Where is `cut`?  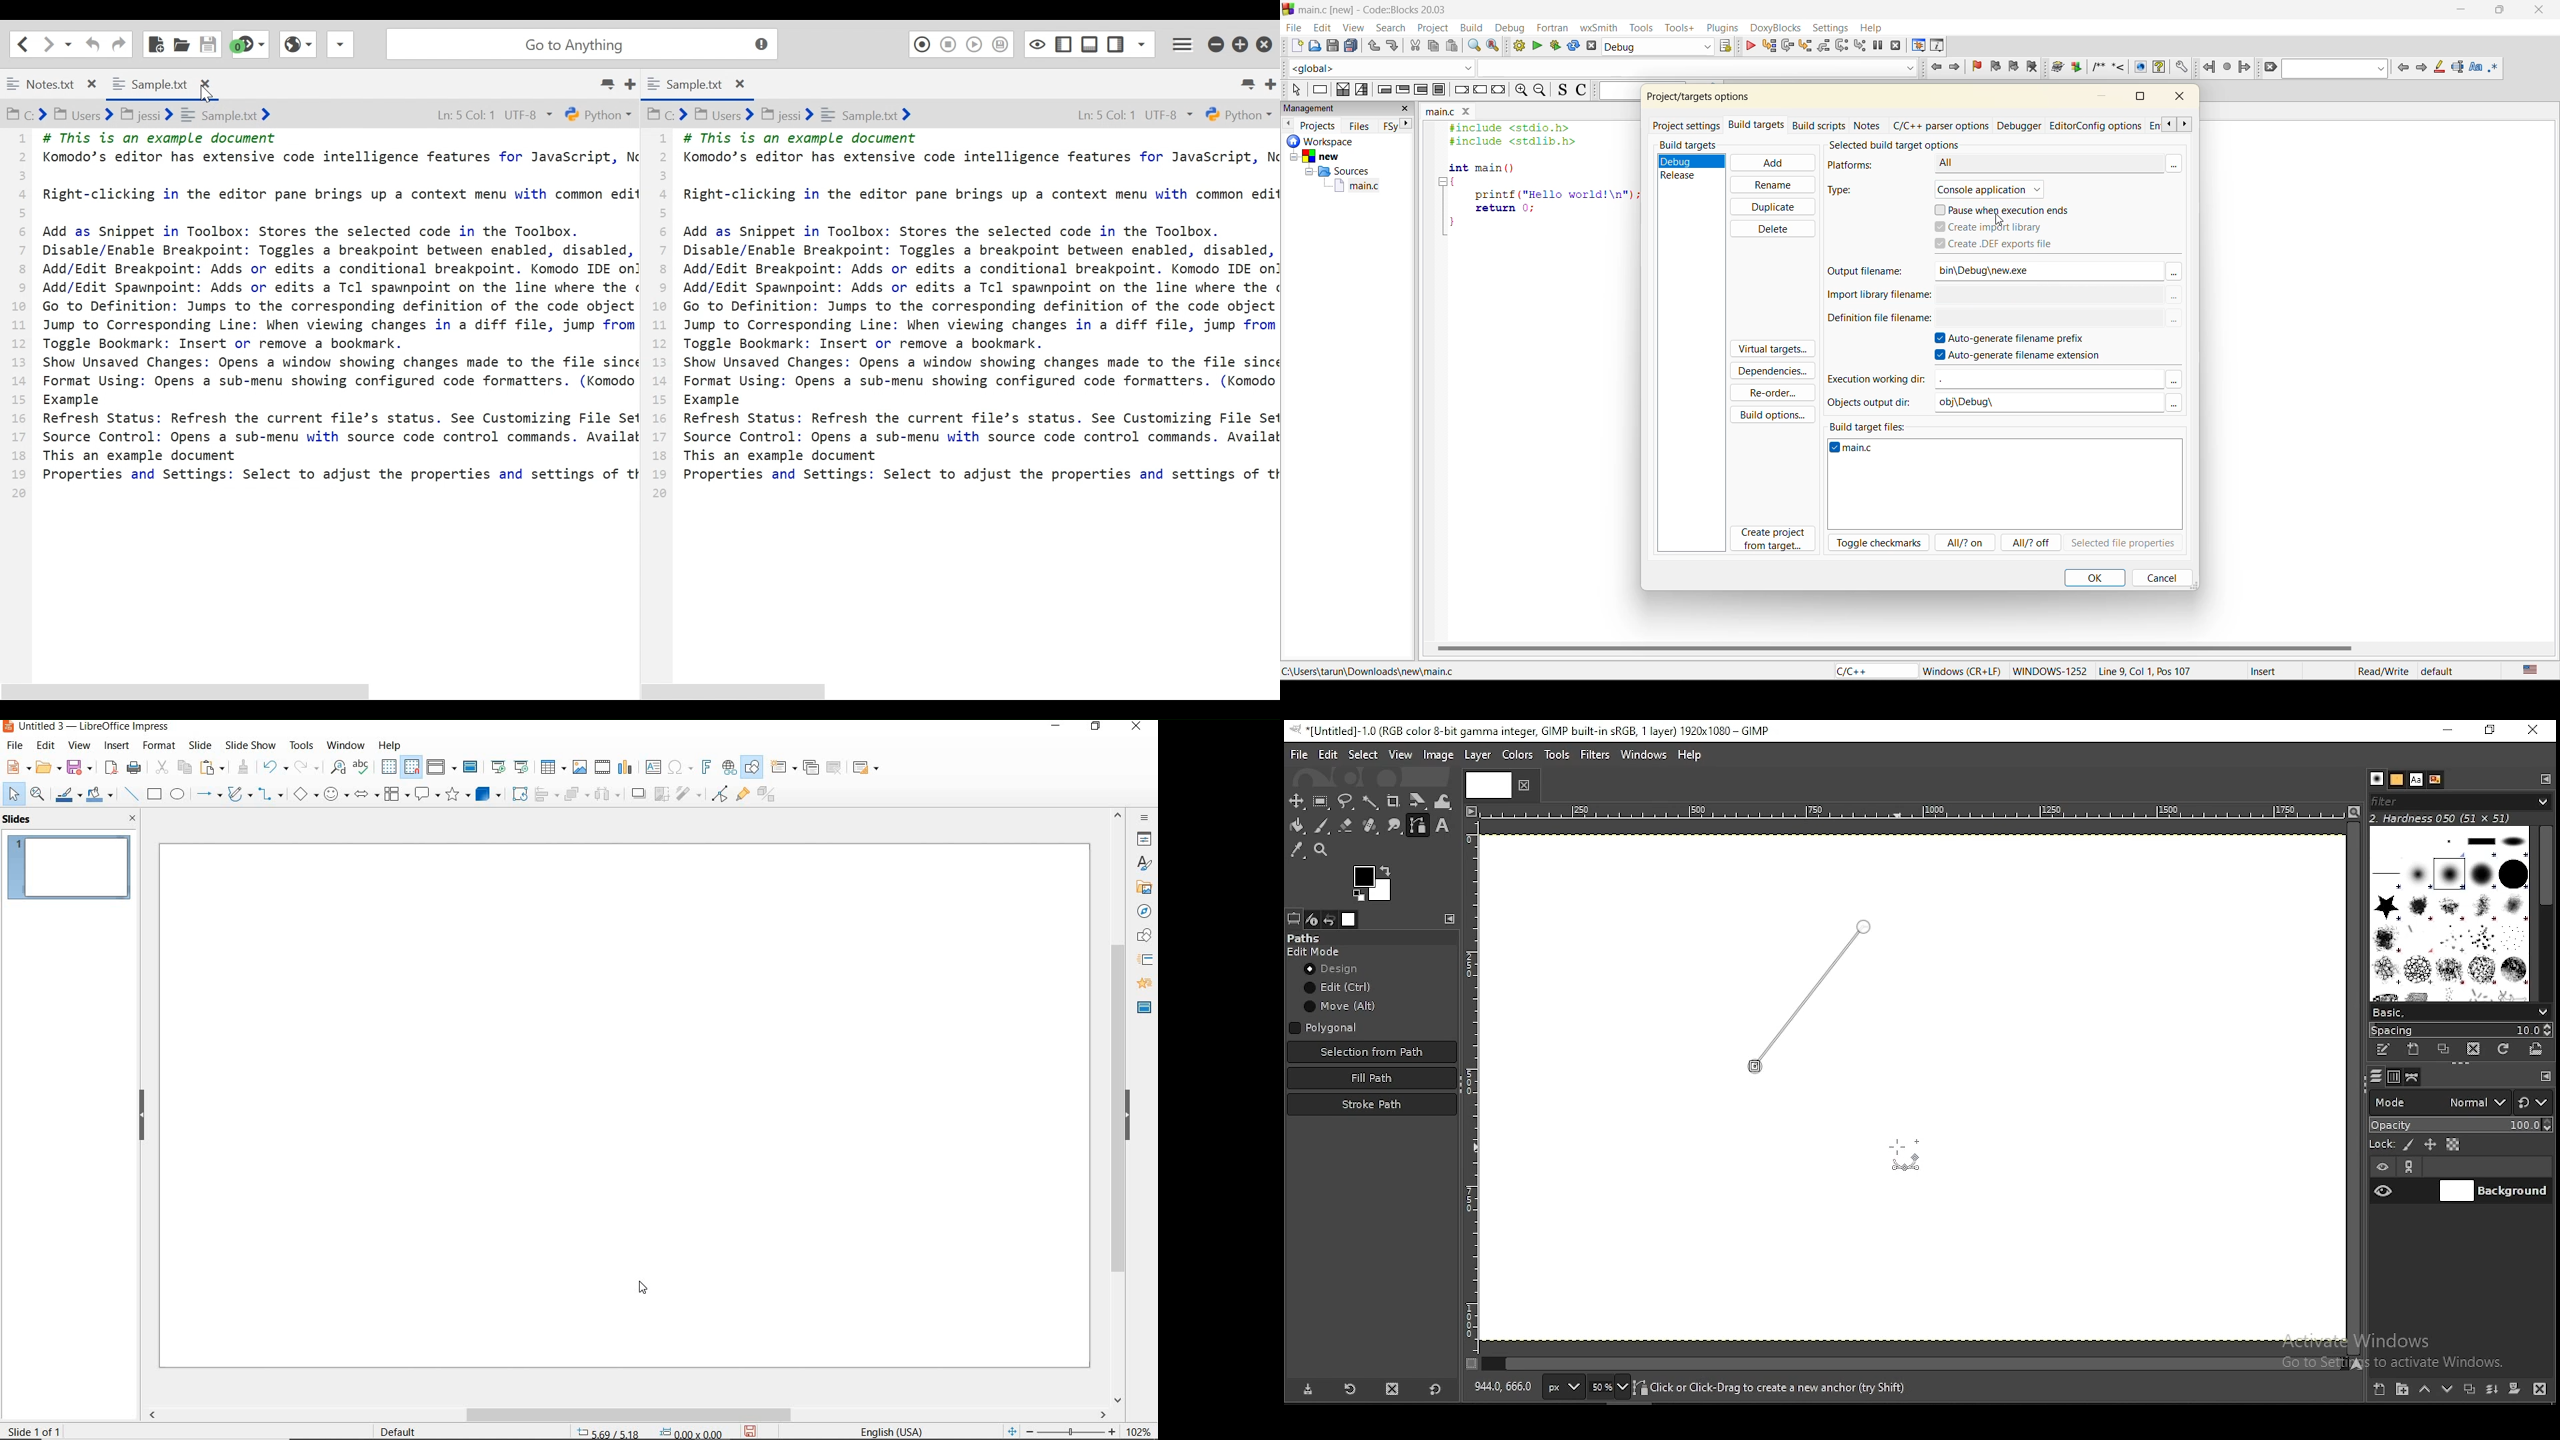
cut is located at coordinates (1415, 45).